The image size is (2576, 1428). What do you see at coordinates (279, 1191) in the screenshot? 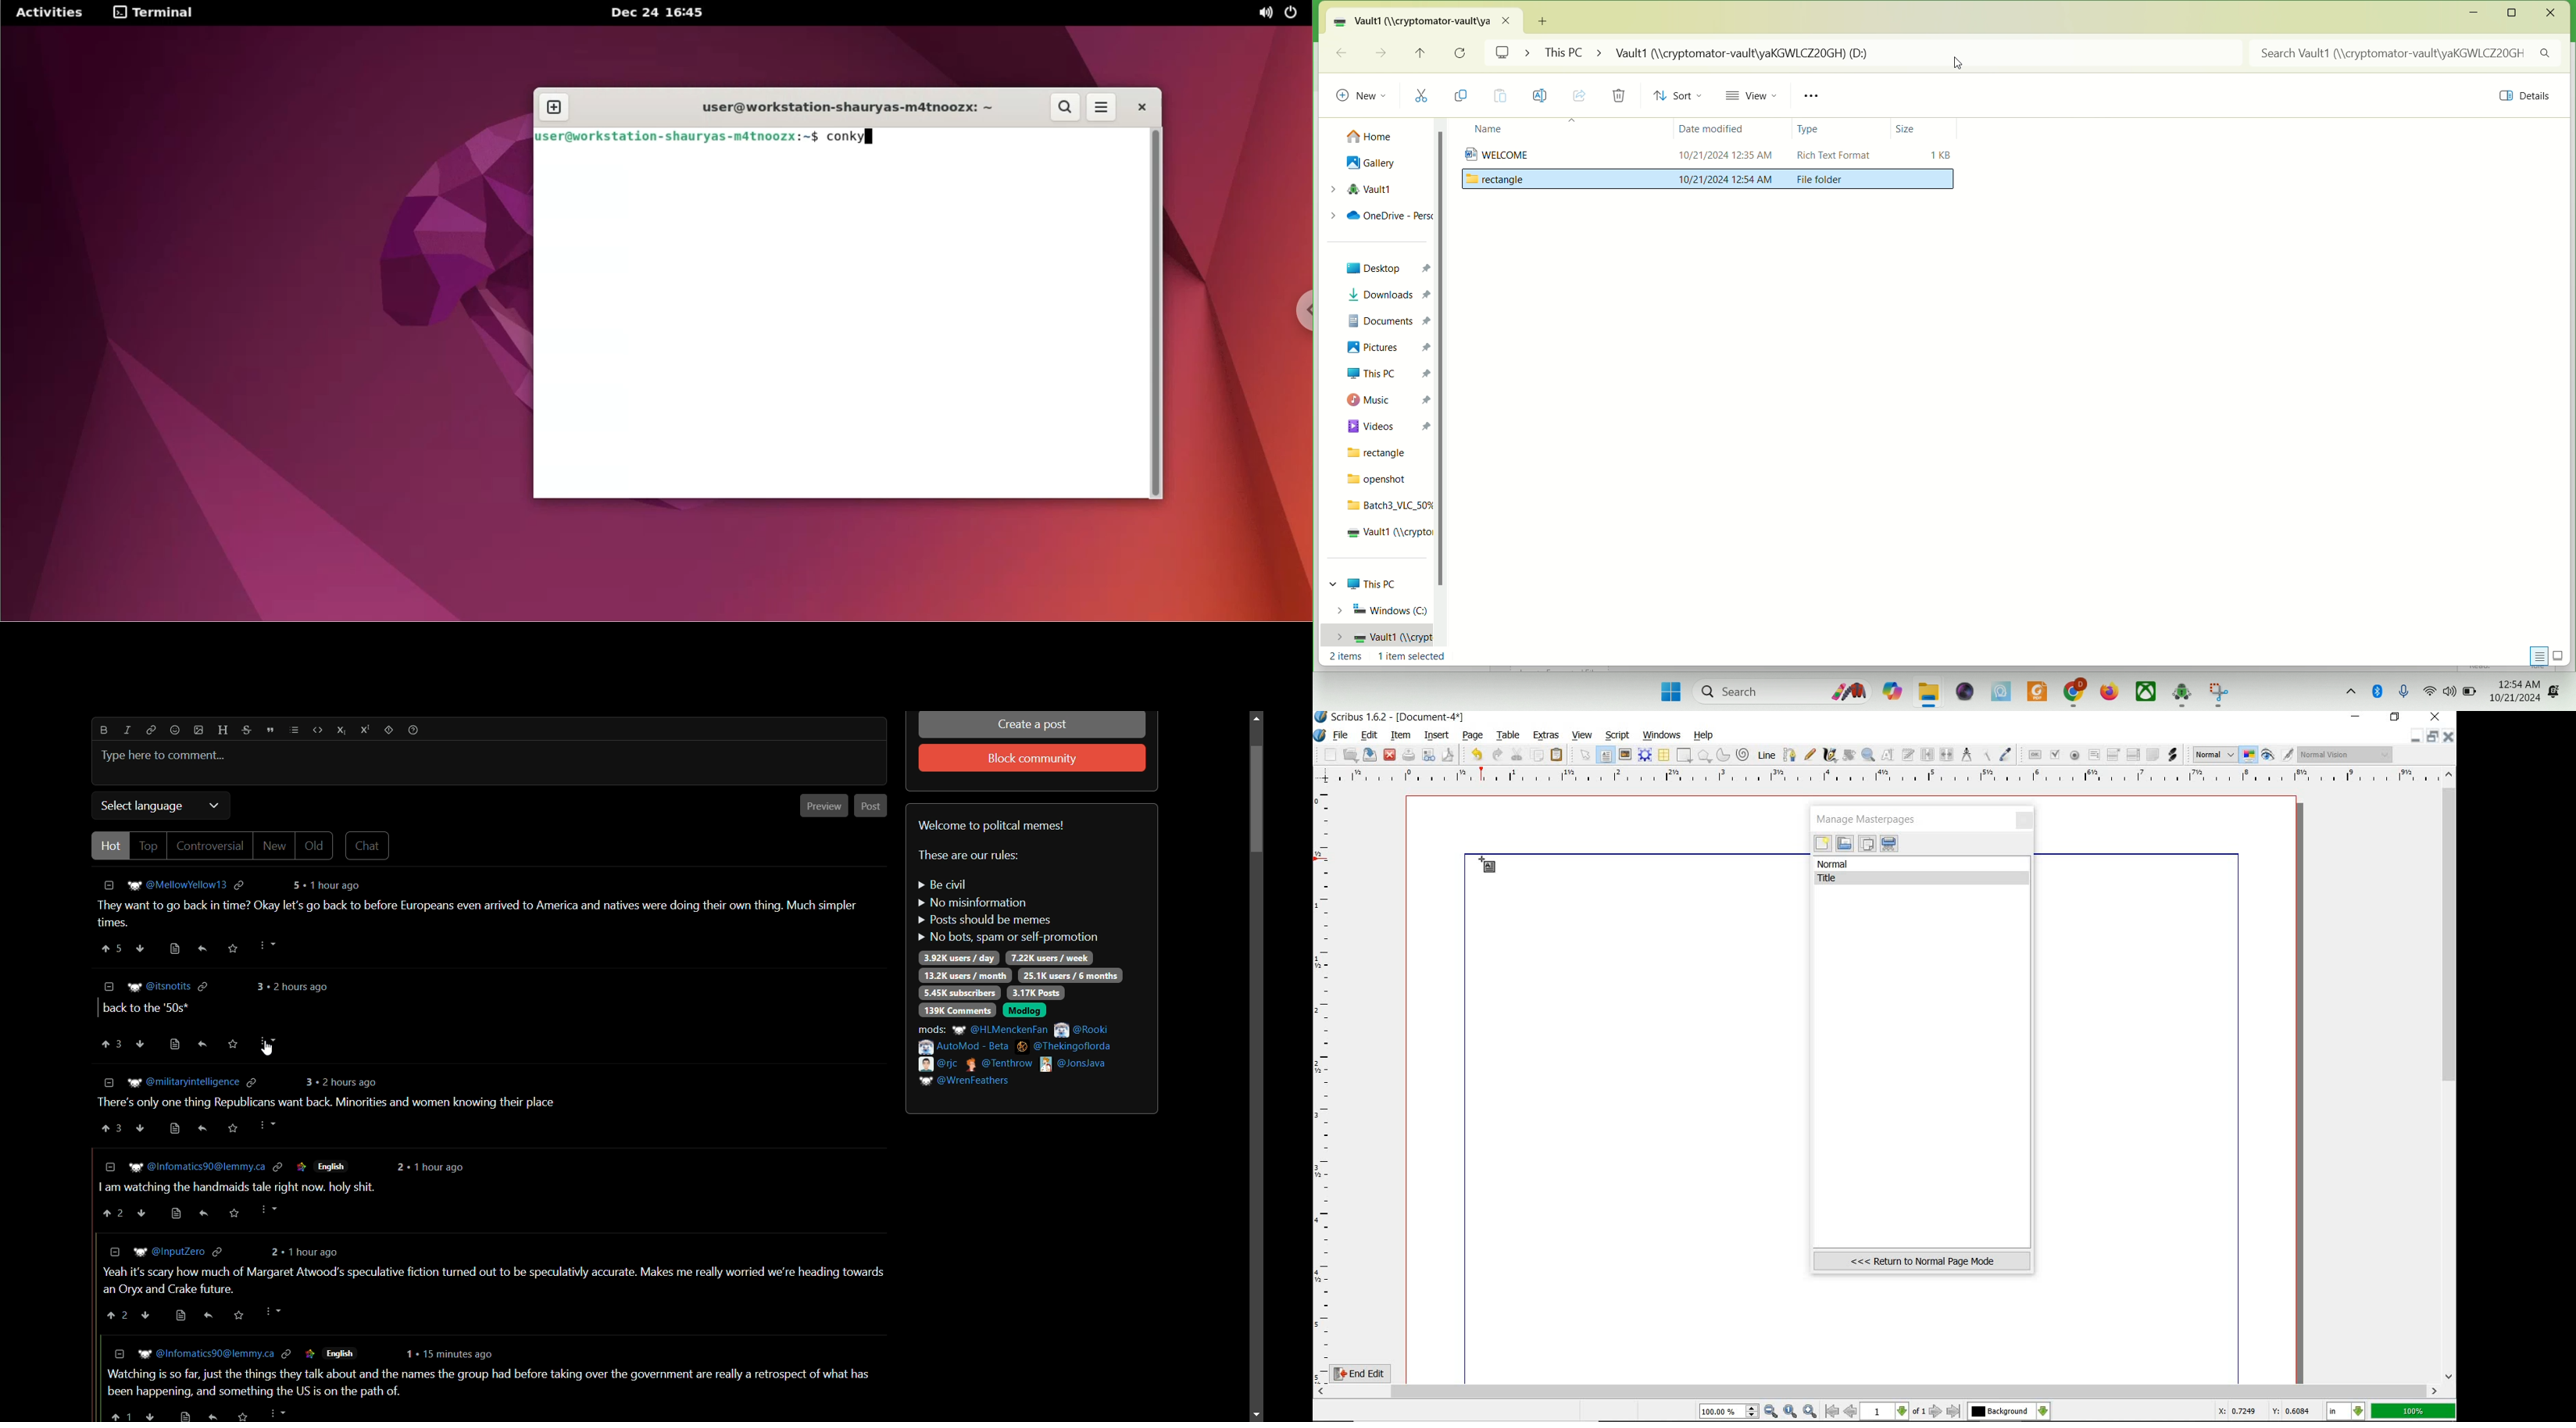
I see `comment-4` at bounding box center [279, 1191].